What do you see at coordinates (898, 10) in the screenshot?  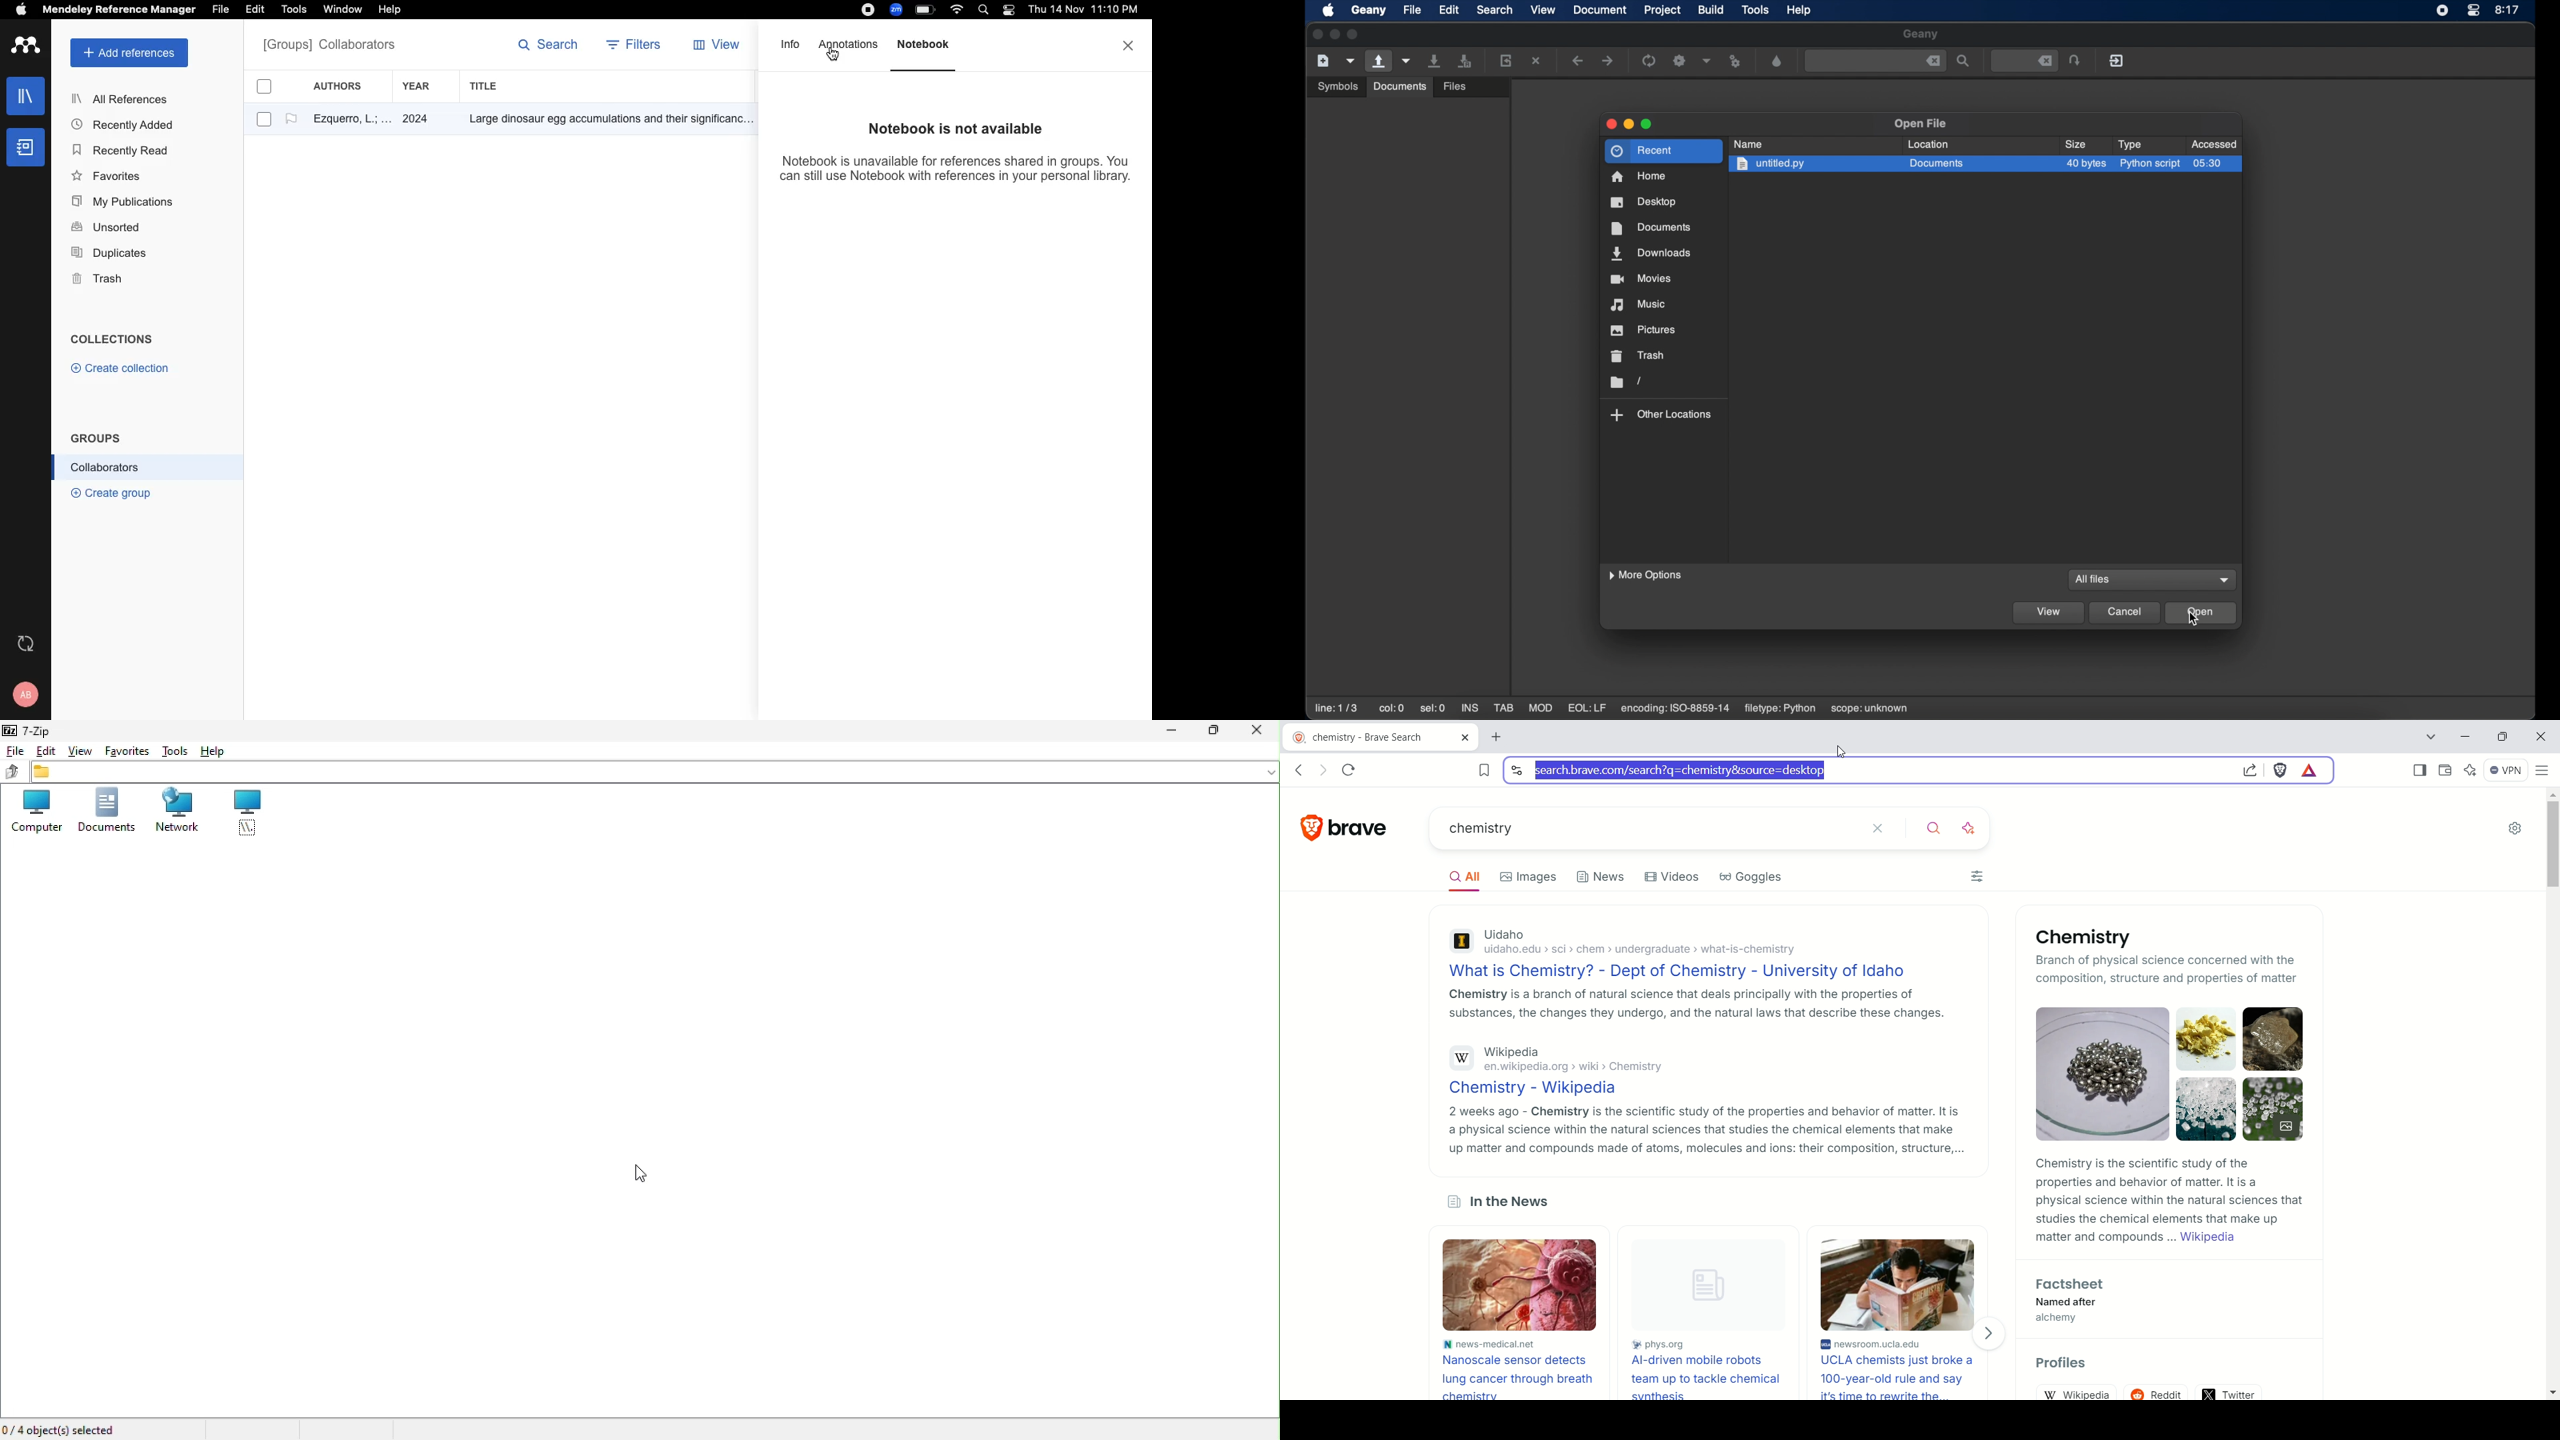 I see `zoom` at bounding box center [898, 10].